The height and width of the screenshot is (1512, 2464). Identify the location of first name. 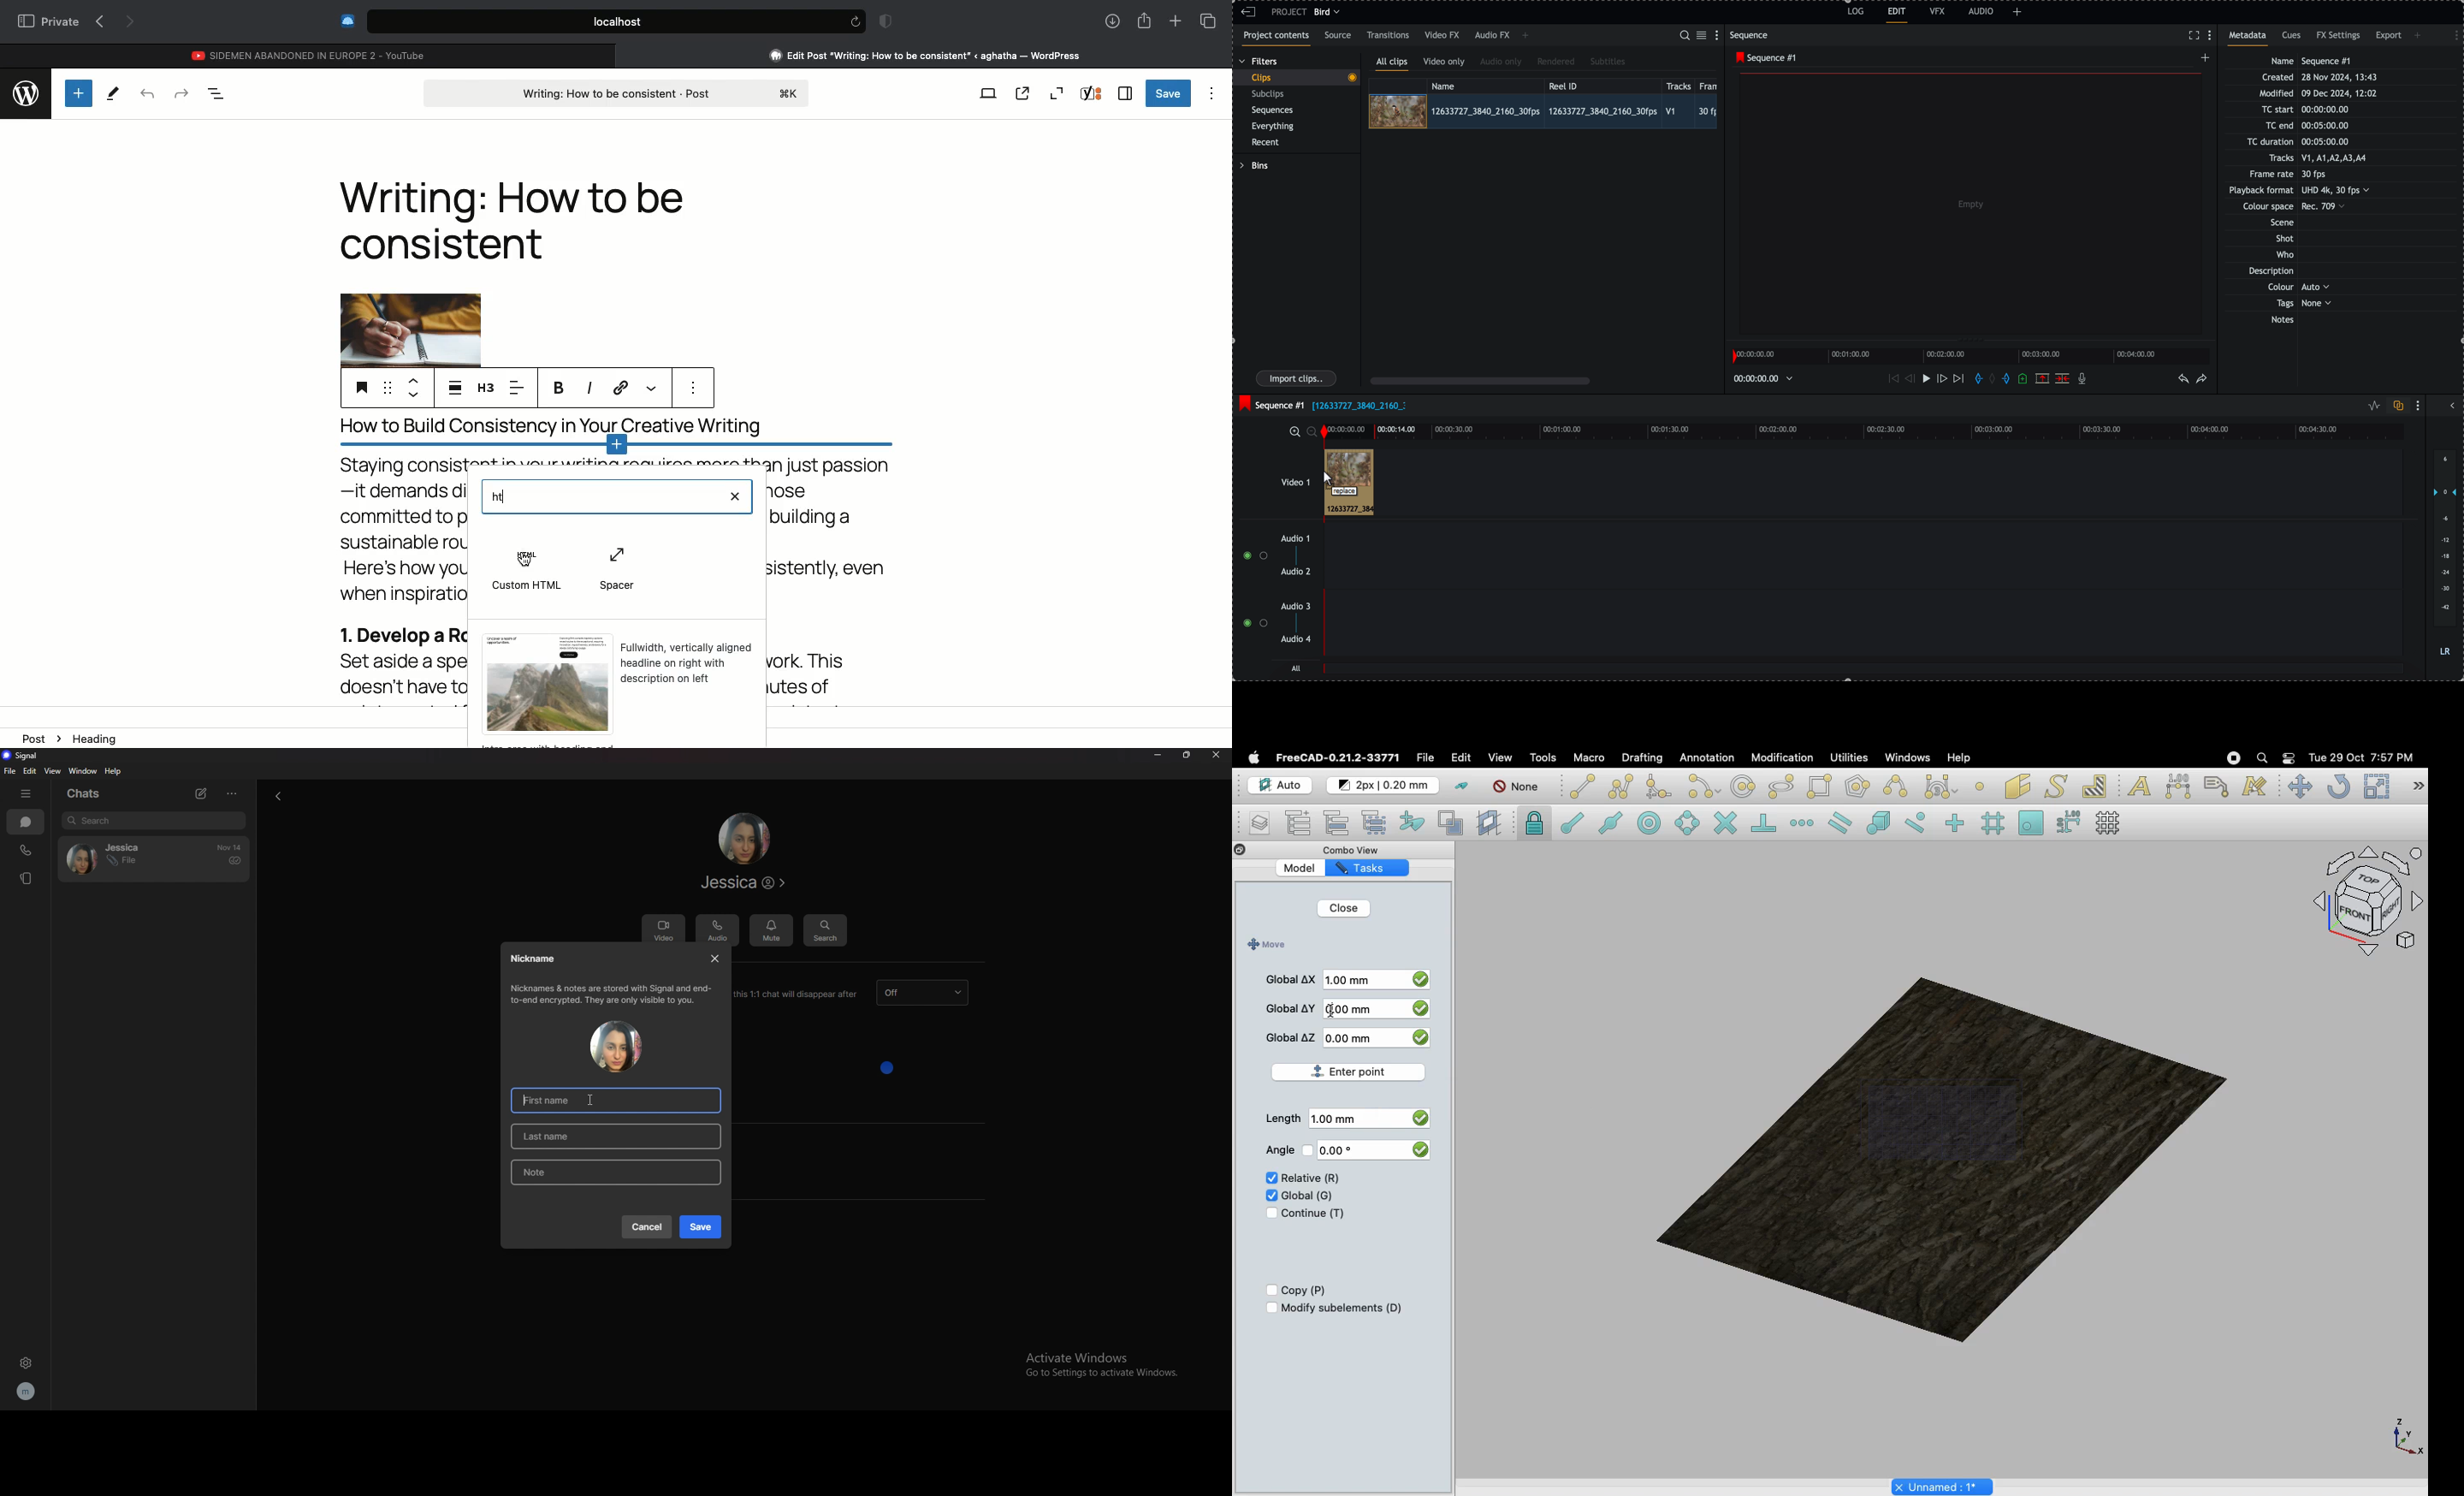
(617, 1098).